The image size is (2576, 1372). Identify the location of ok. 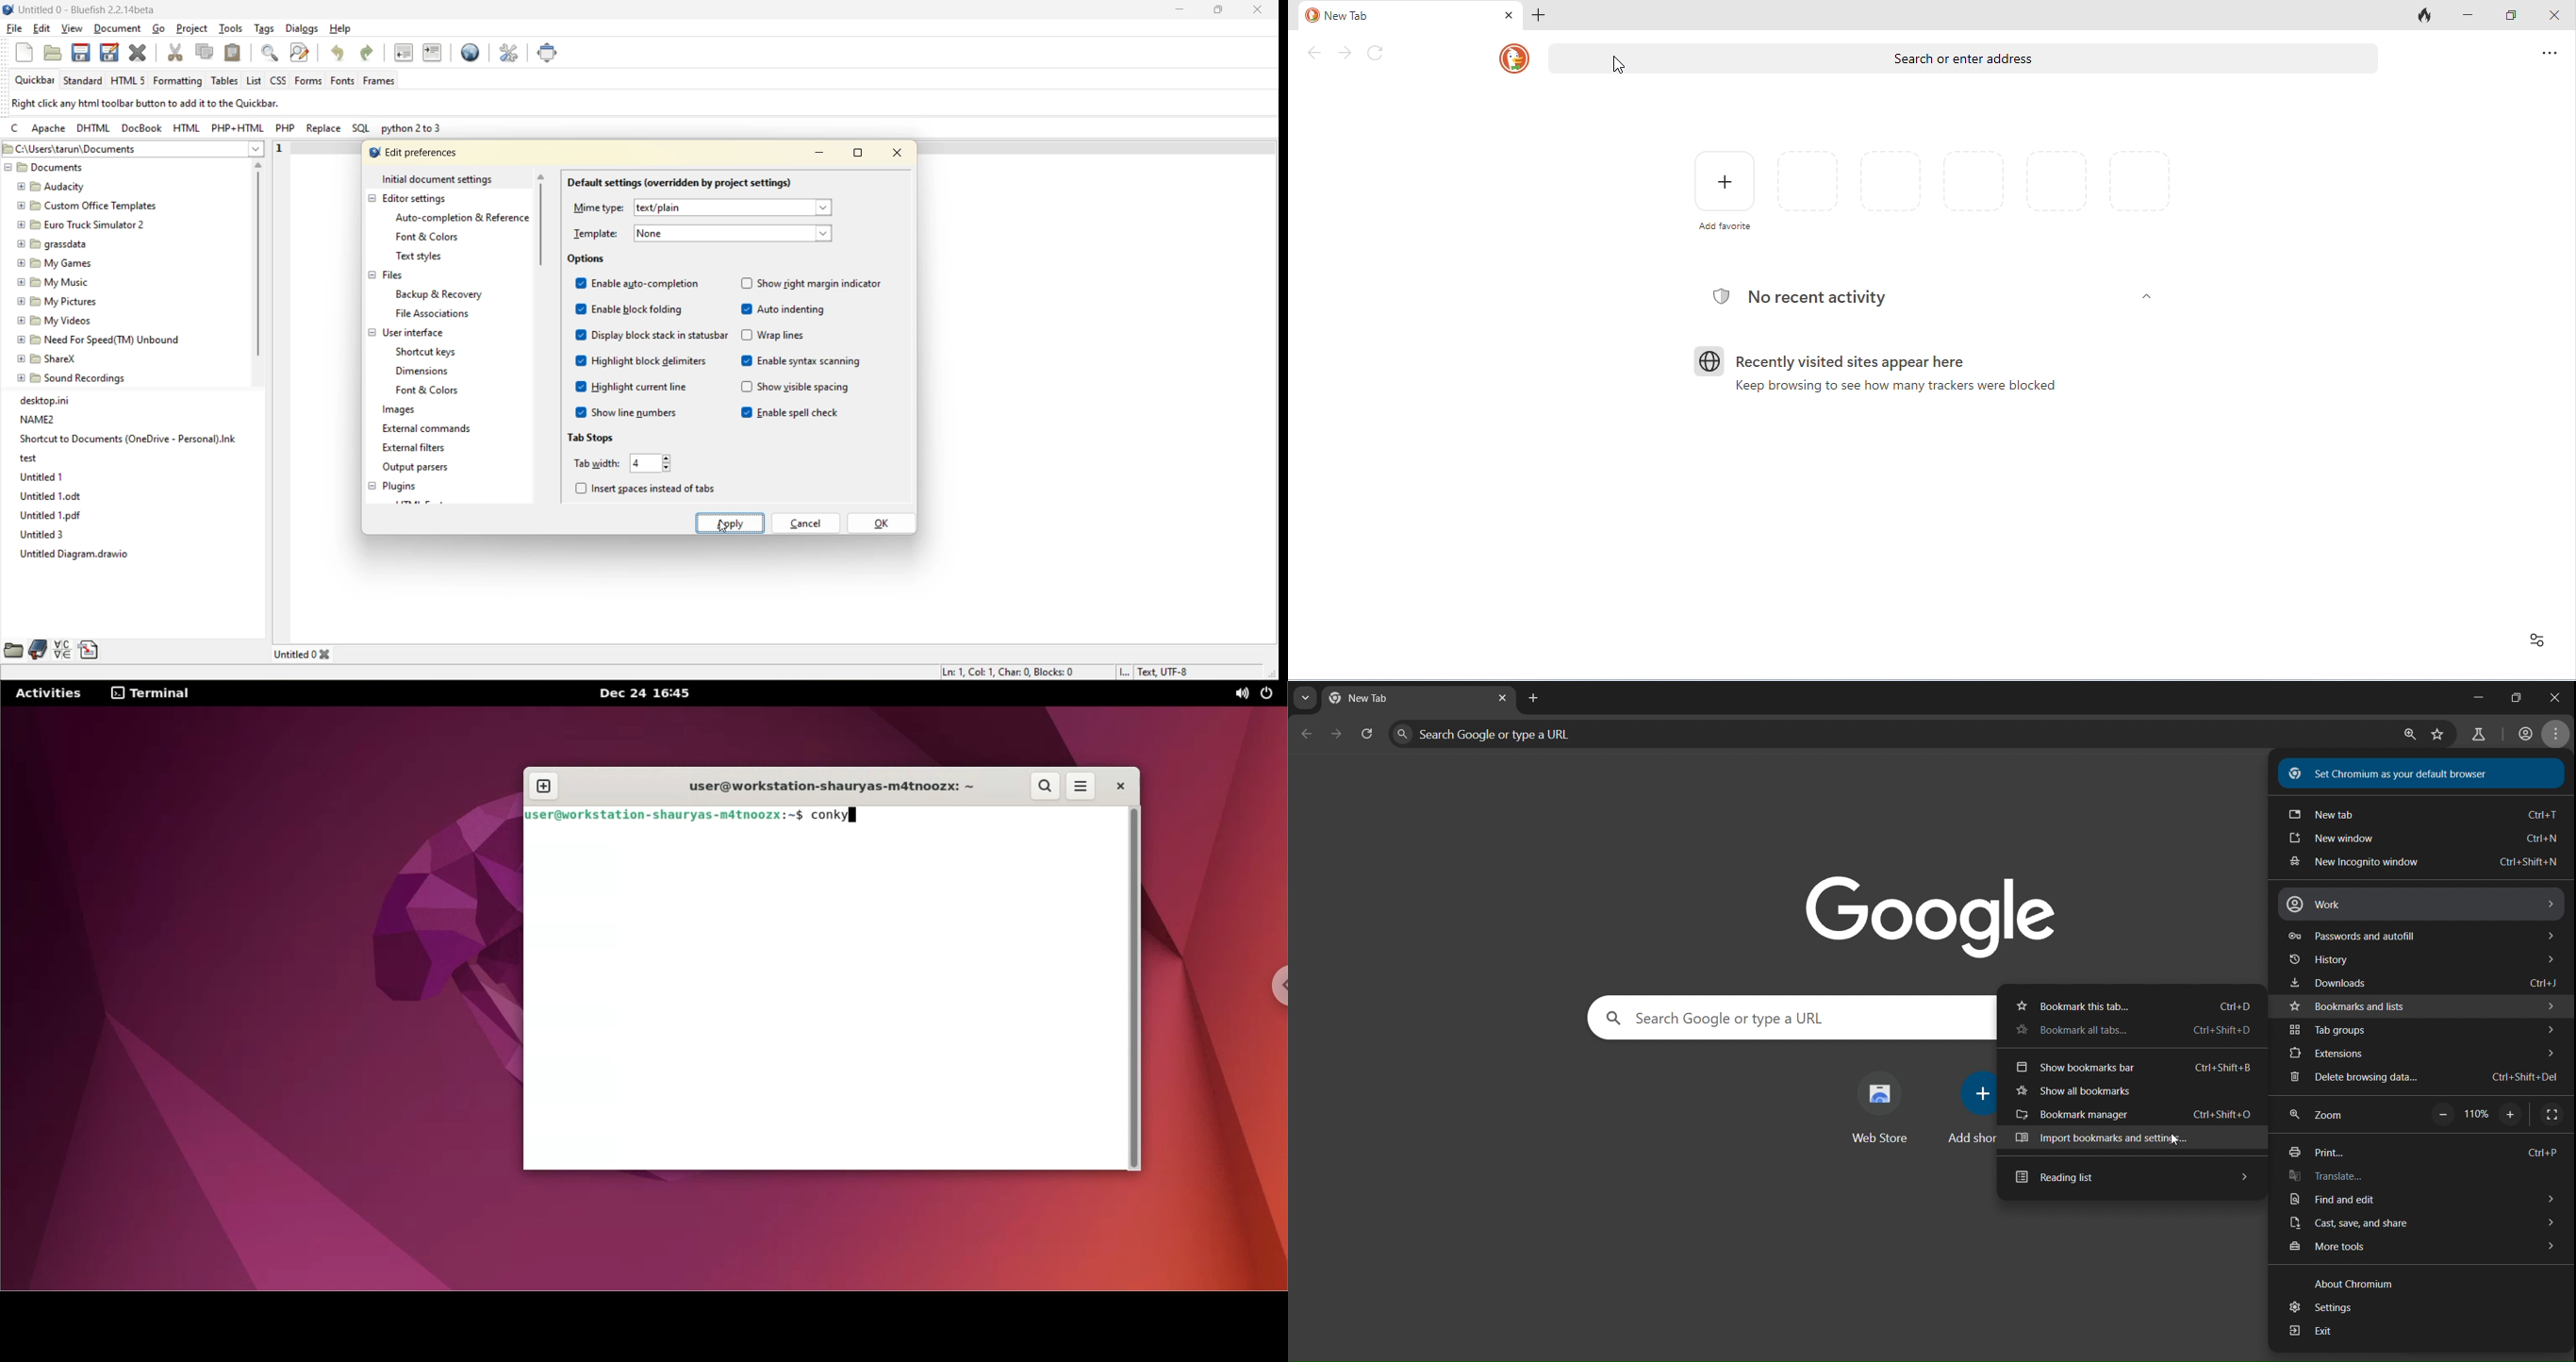
(881, 523).